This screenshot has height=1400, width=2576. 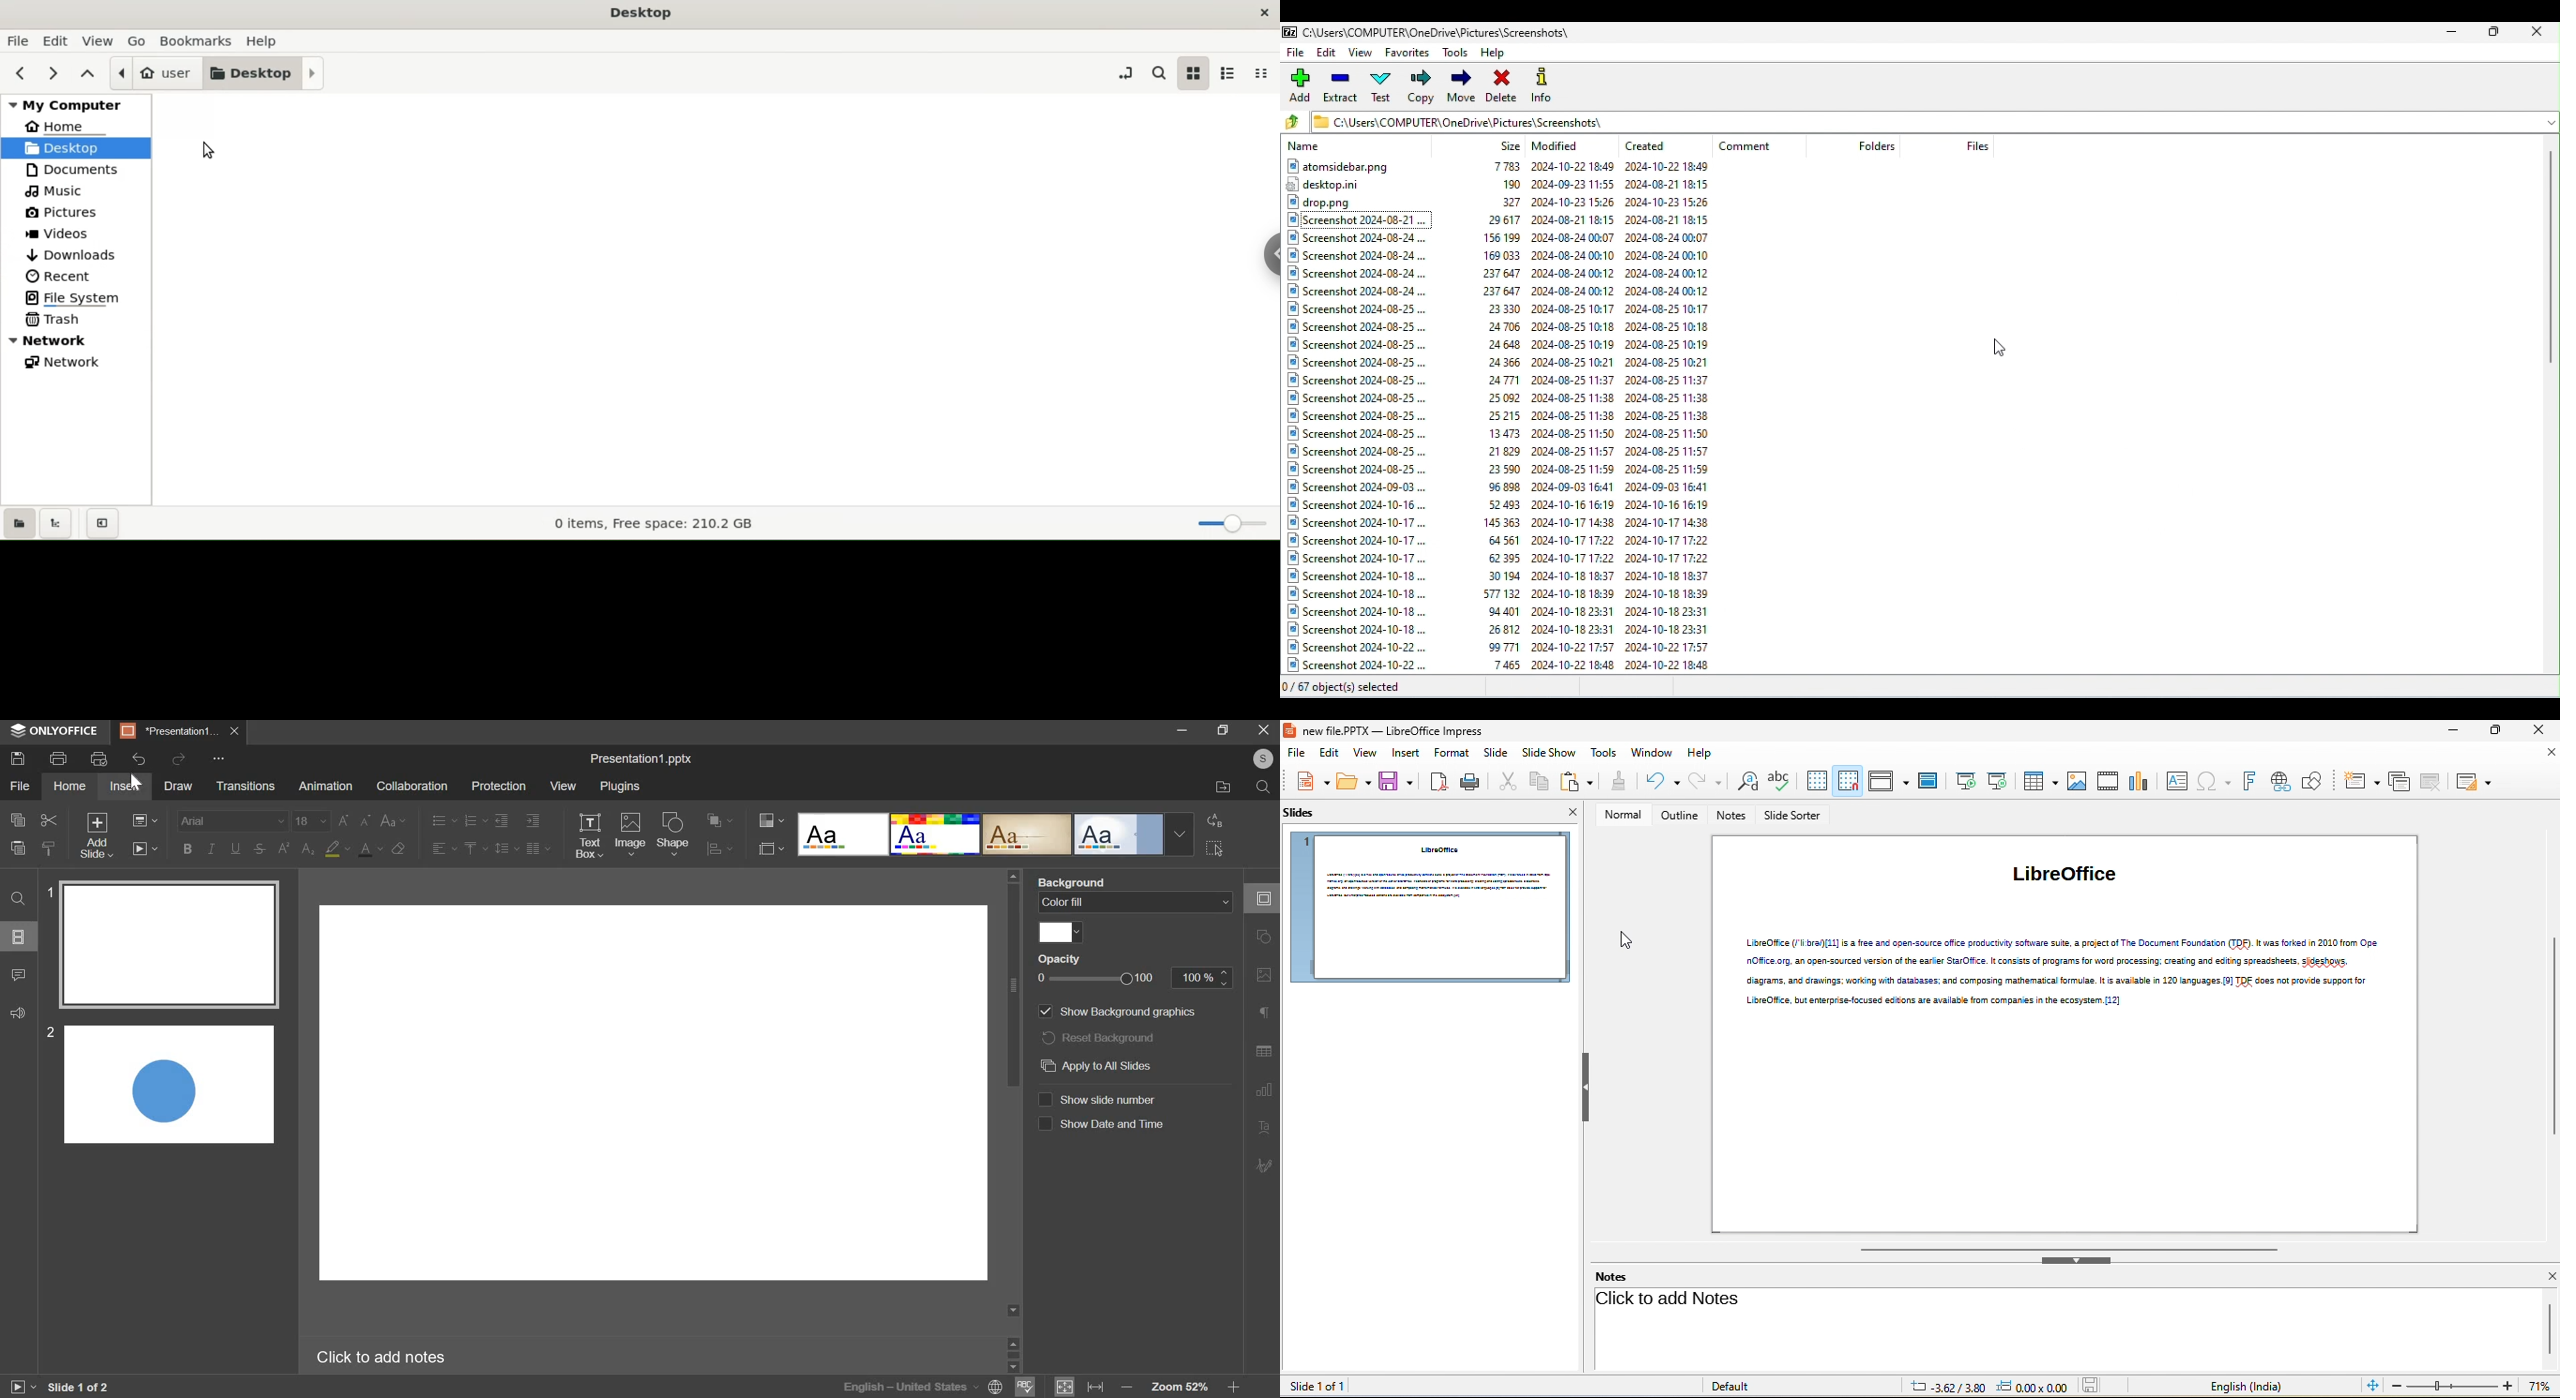 I want to click on fit to width, so click(x=1096, y=1388).